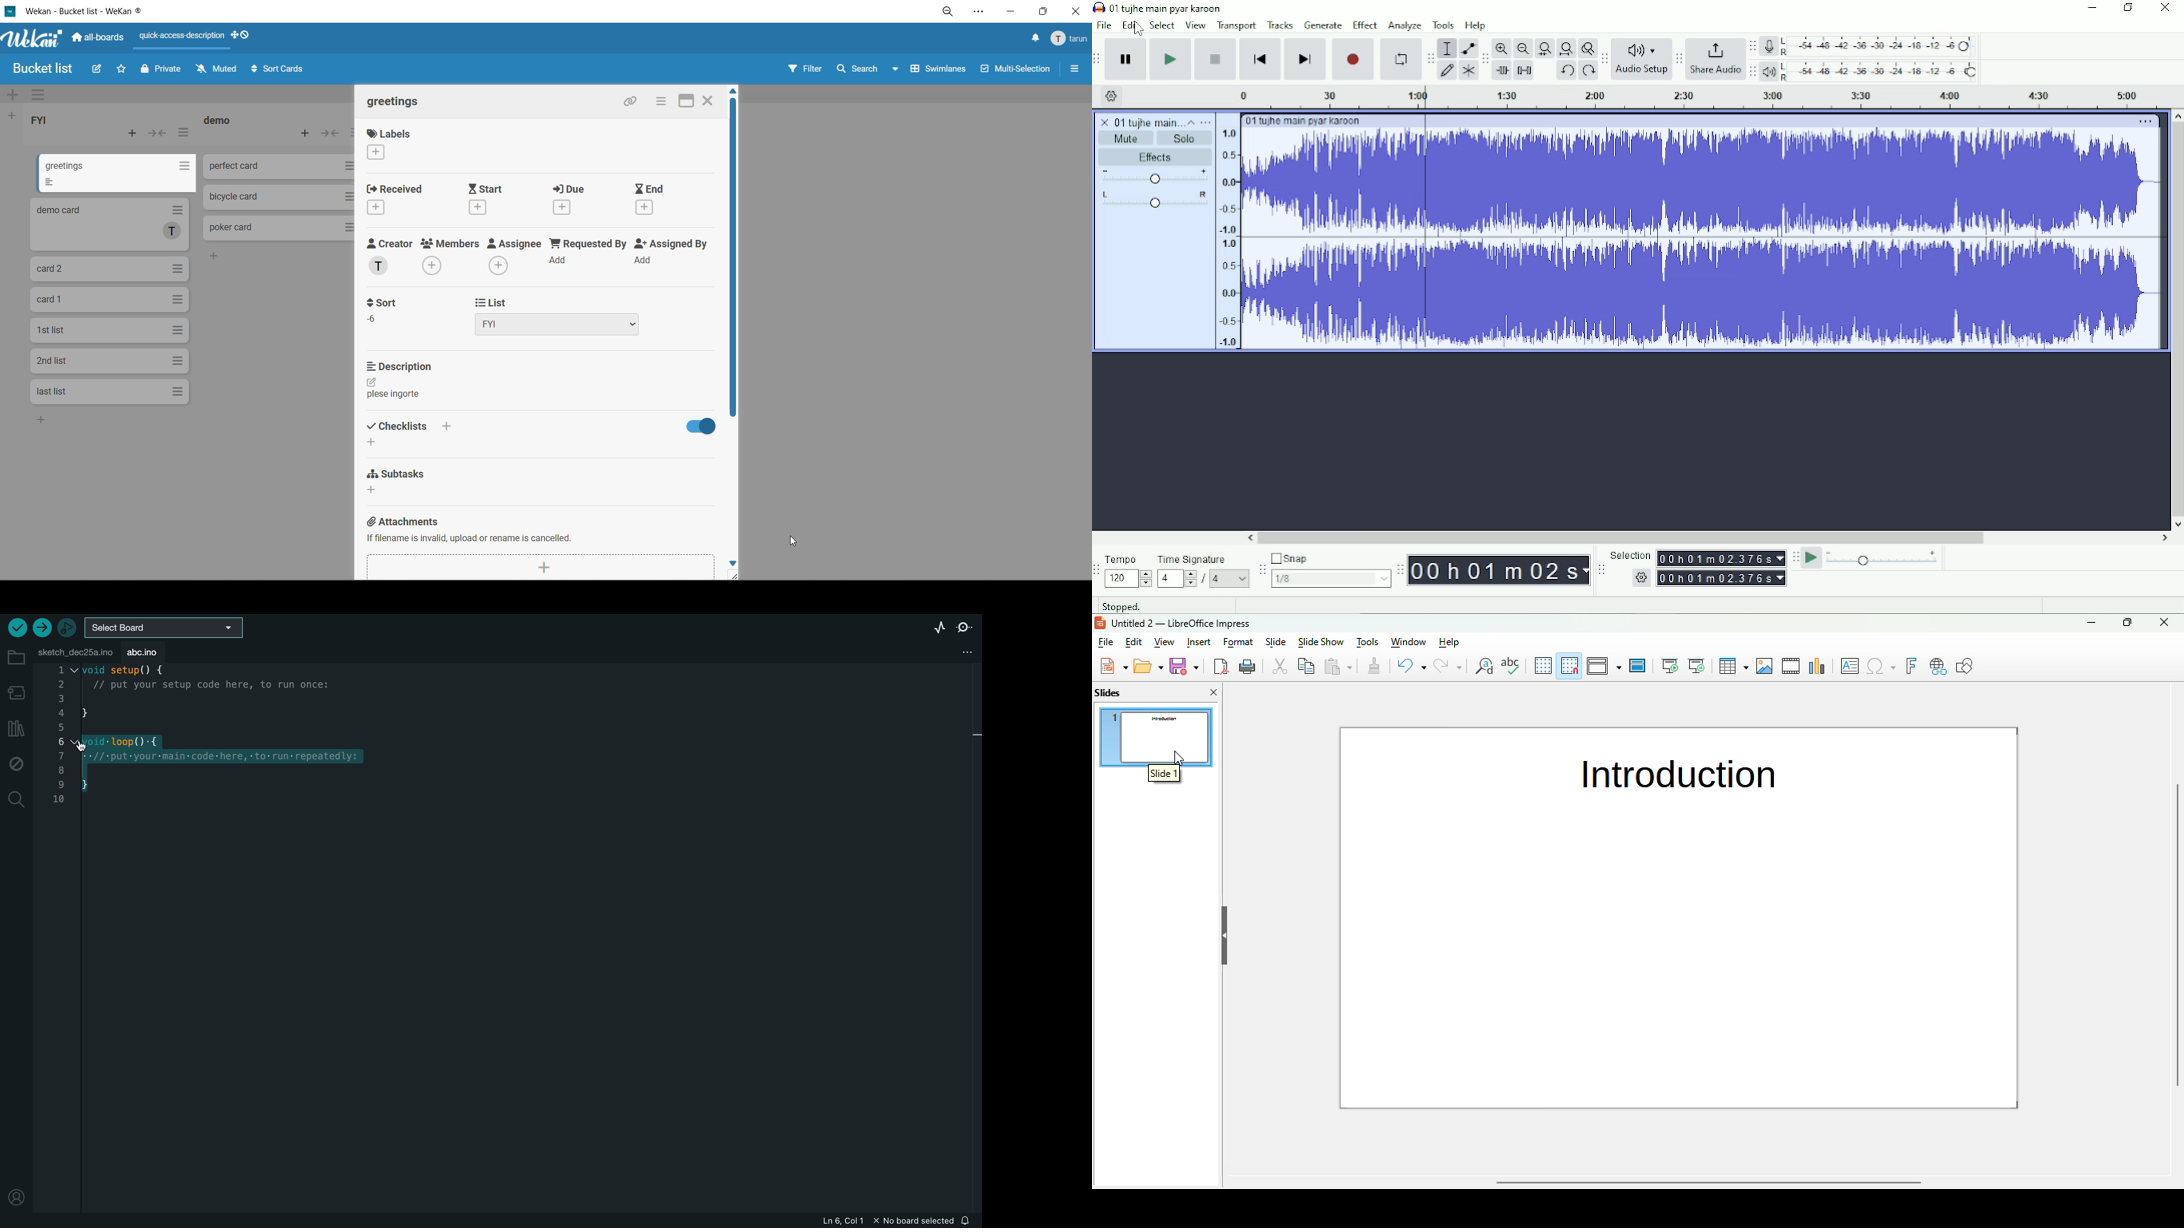  I want to click on Audacity transport toolbar, so click(1099, 58).